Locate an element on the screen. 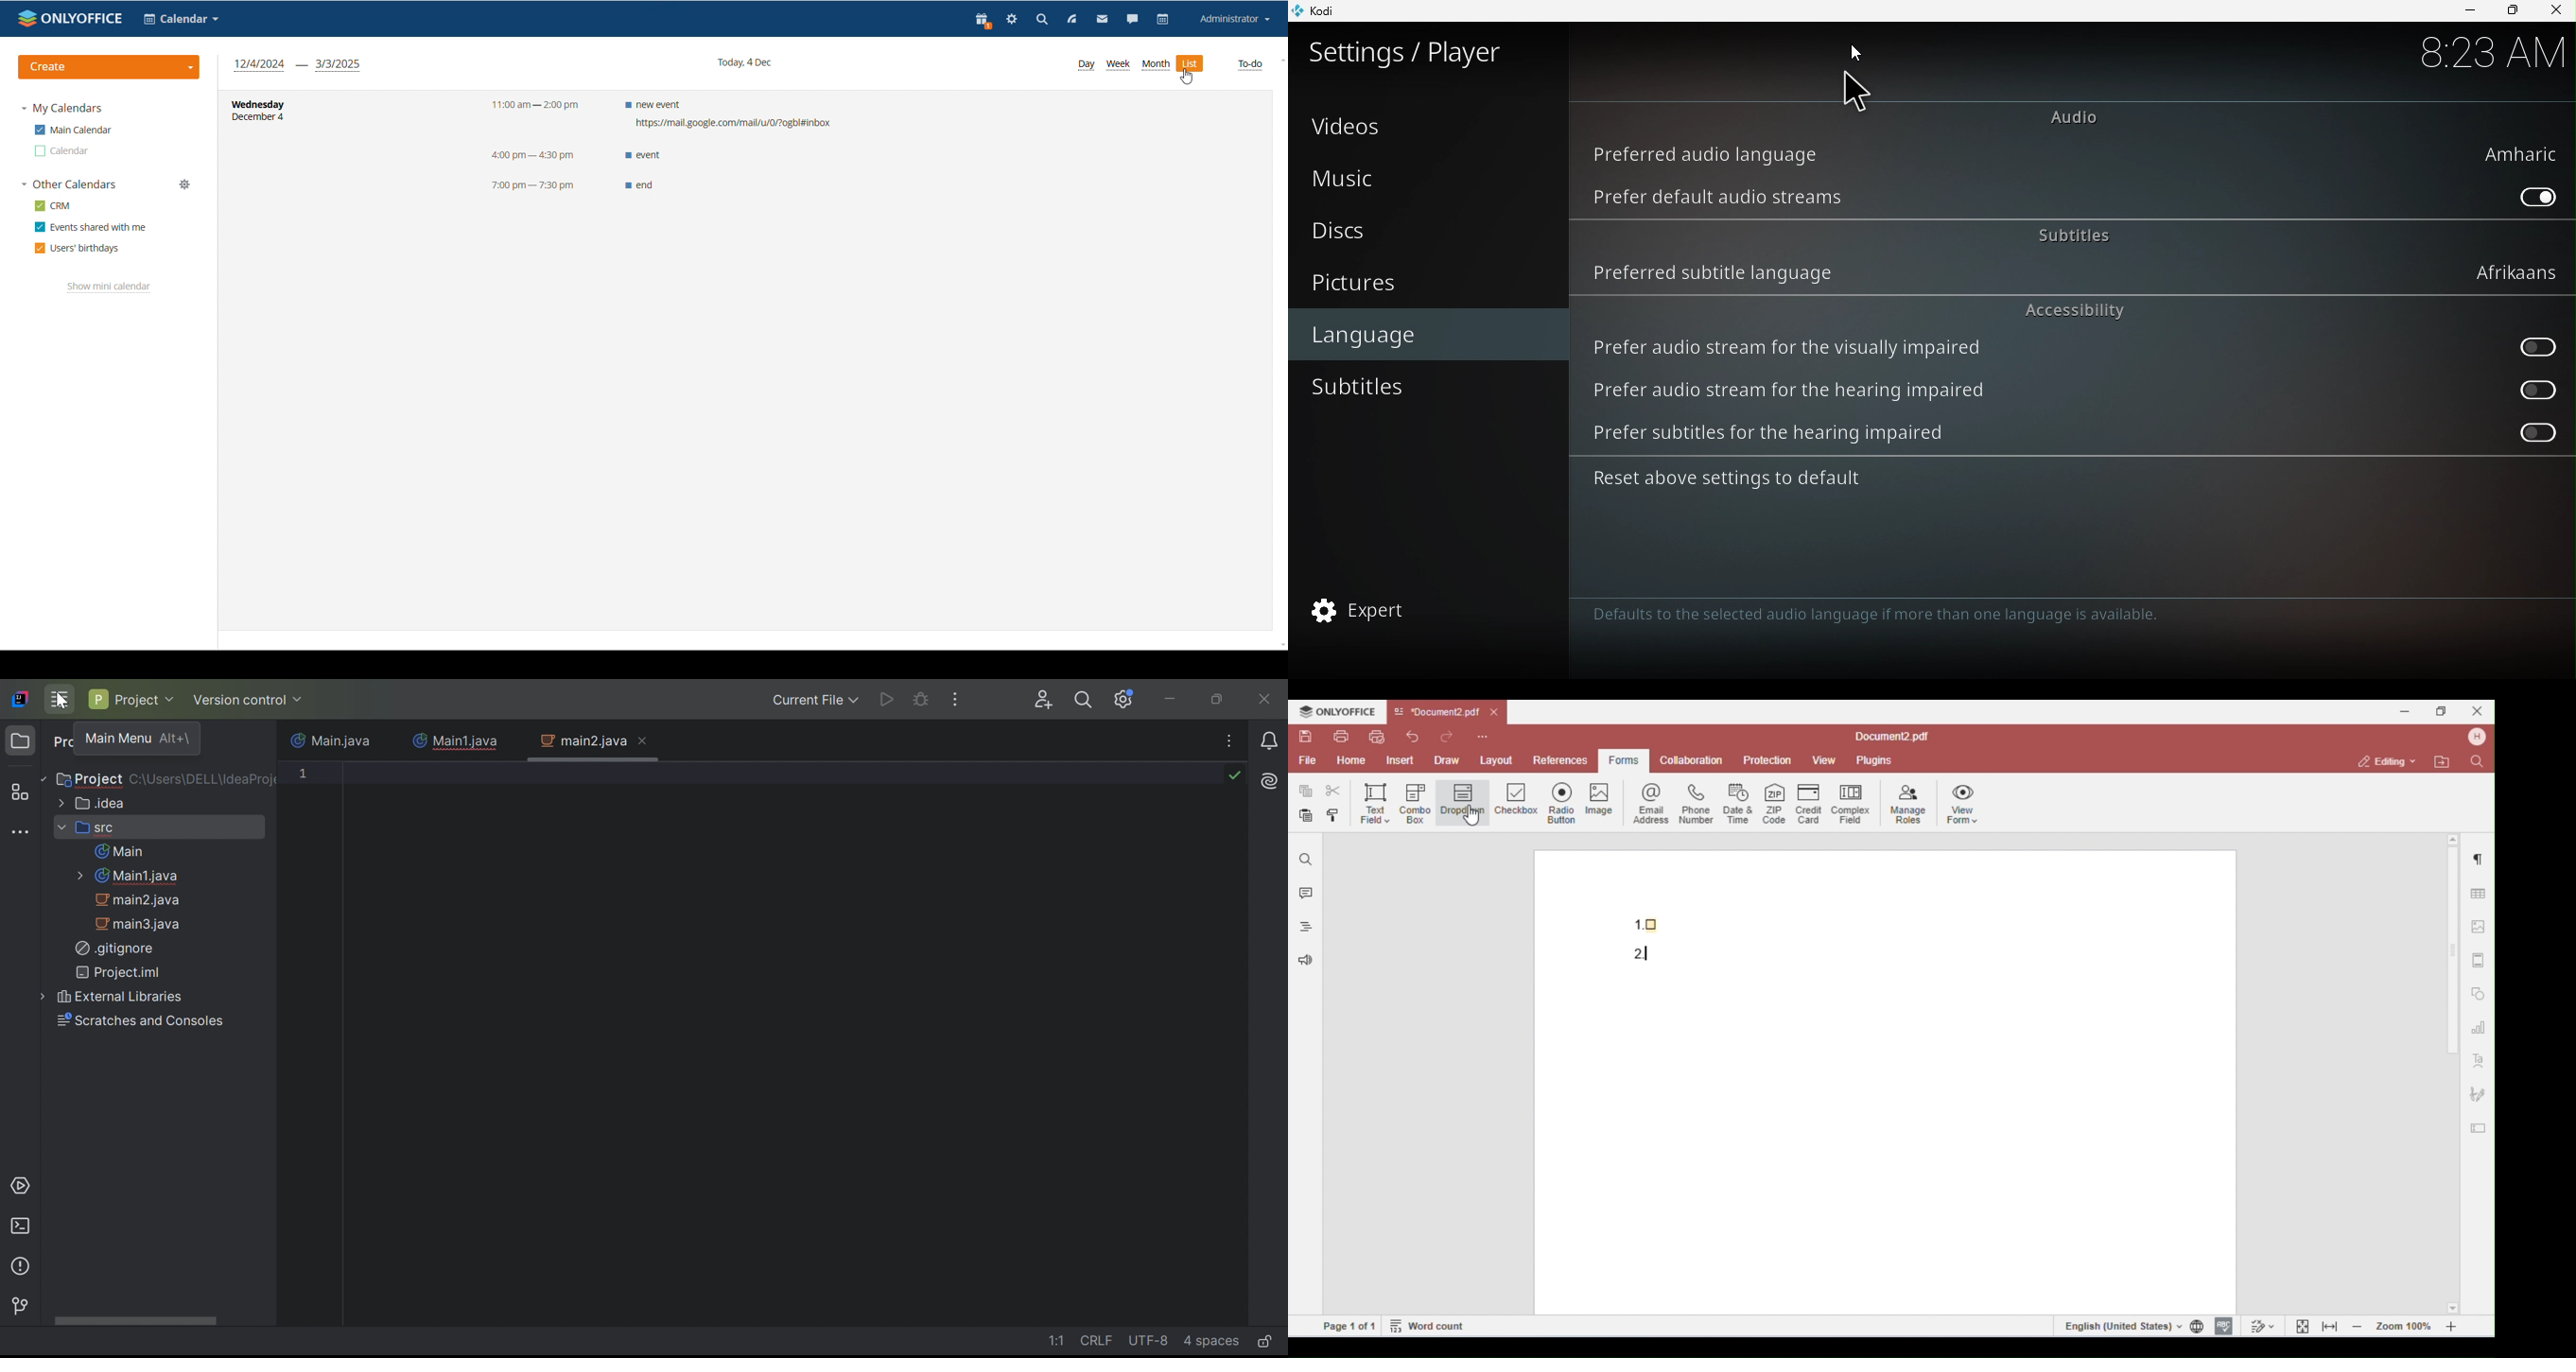 The width and height of the screenshot is (2576, 1372). day view is located at coordinates (1085, 64).